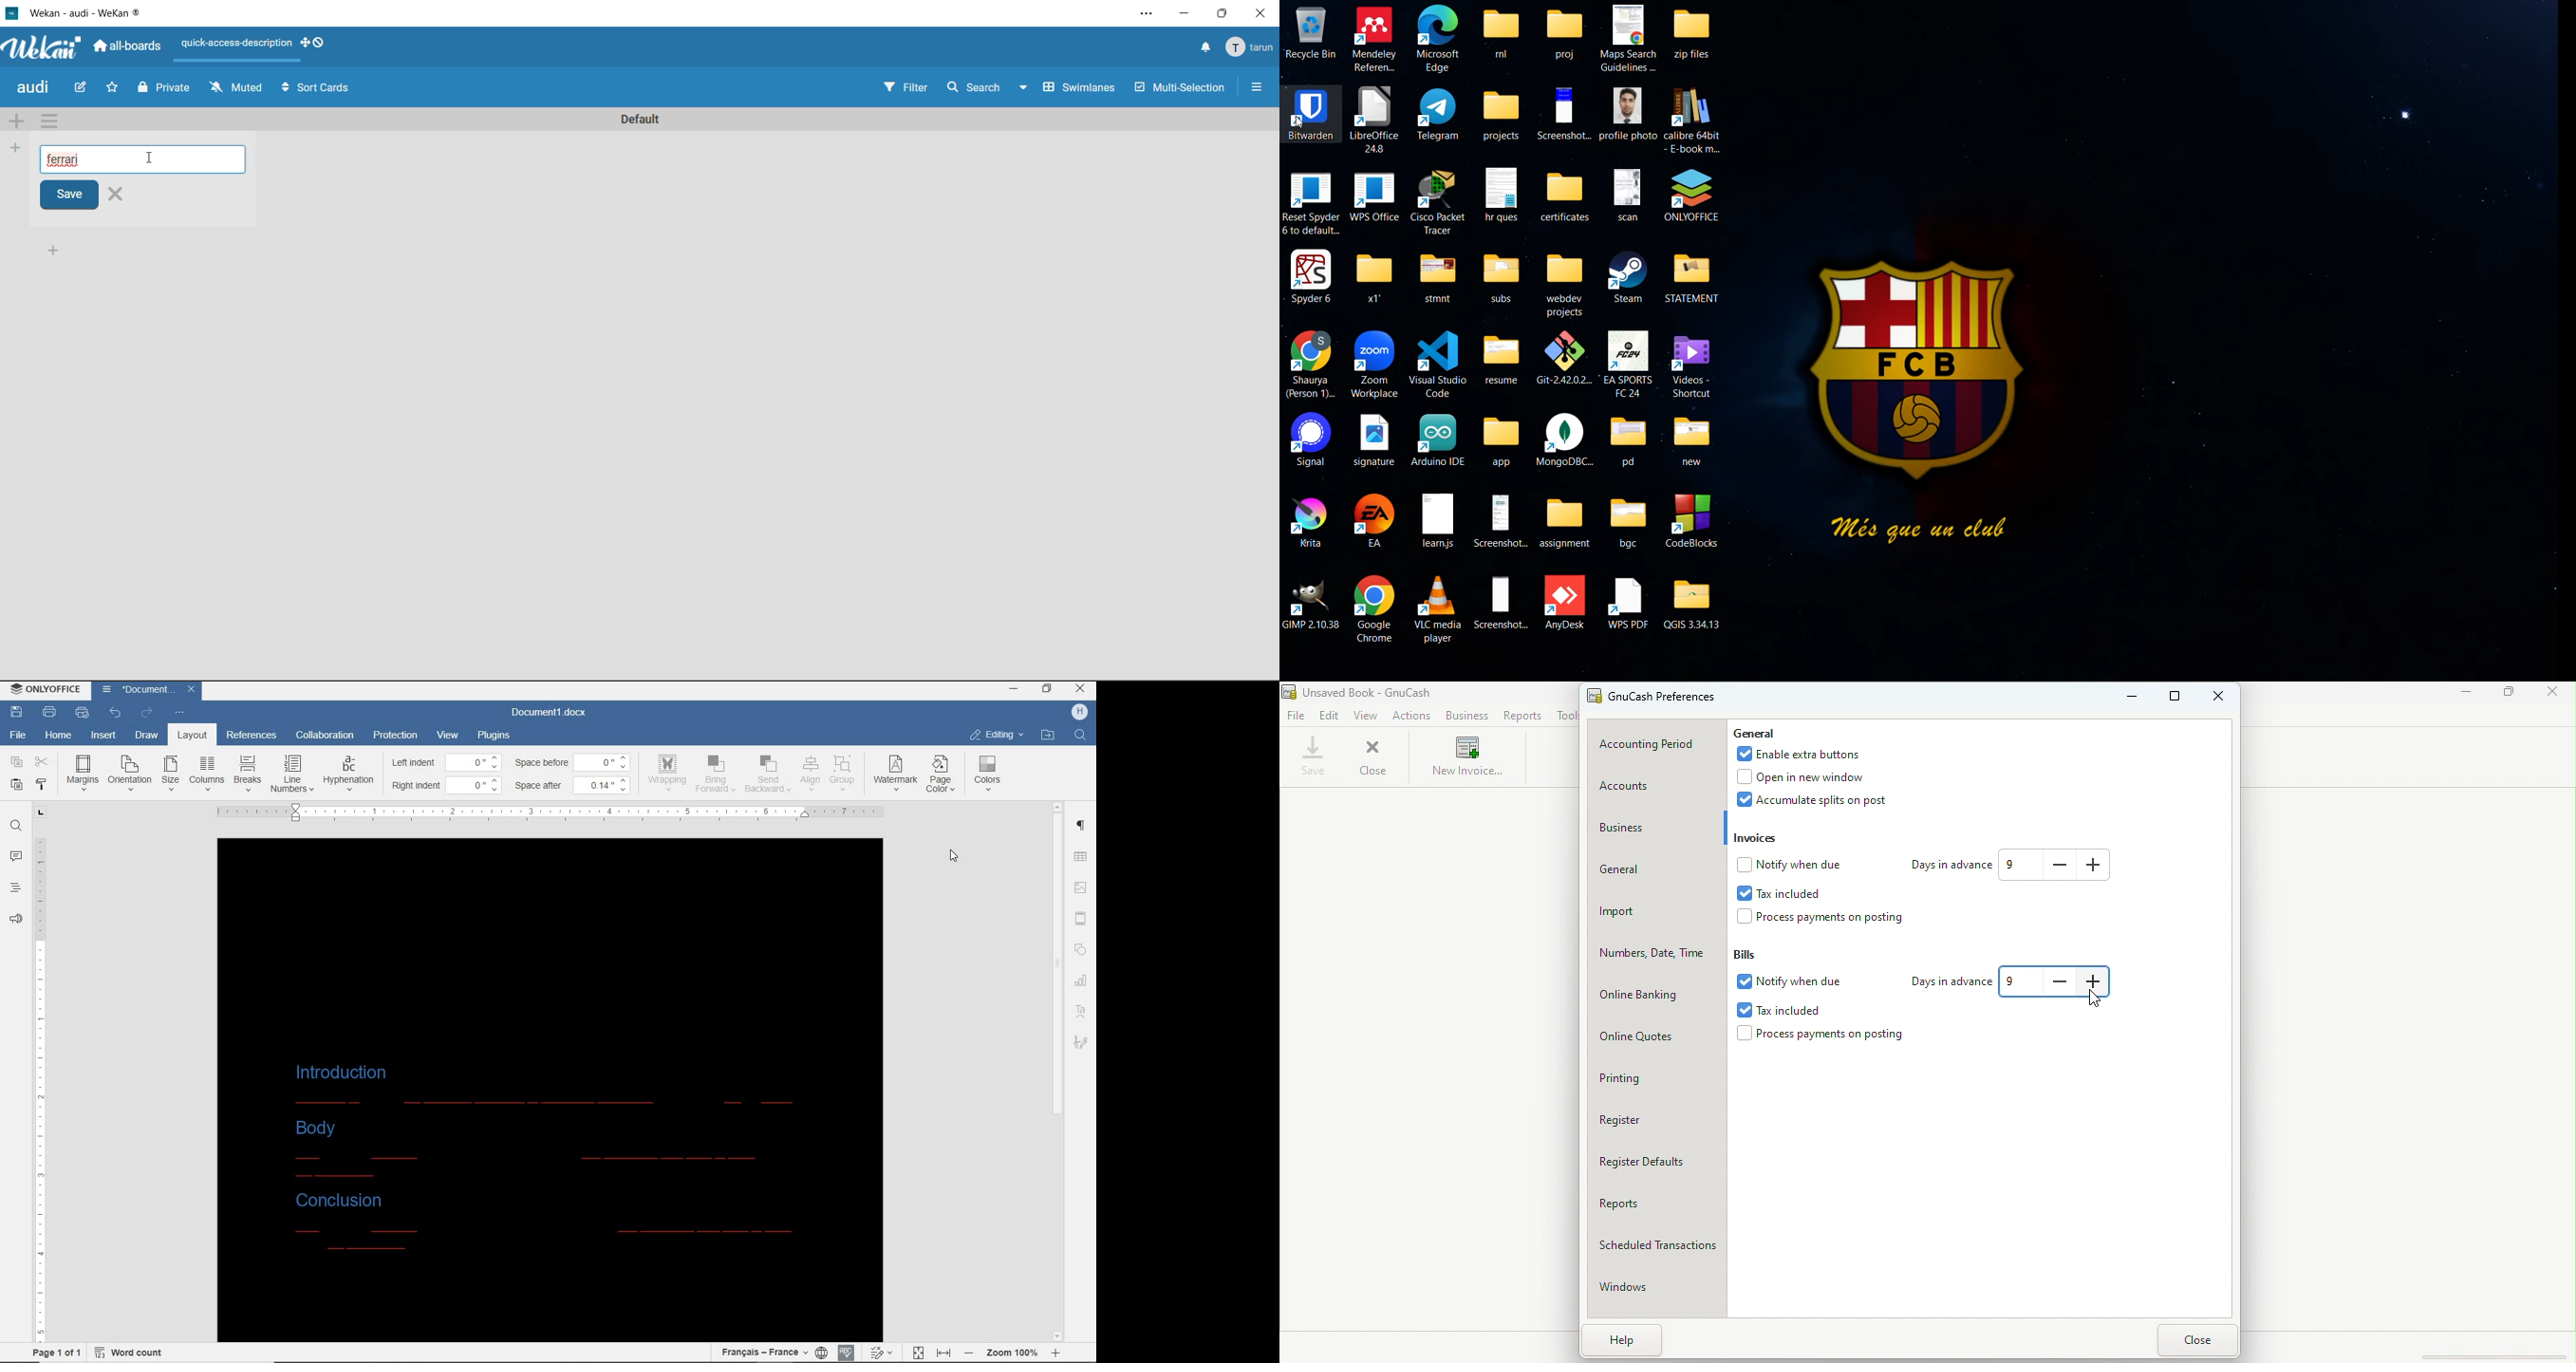 This screenshot has width=2576, height=1372. What do you see at coordinates (253, 736) in the screenshot?
I see `references` at bounding box center [253, 736].